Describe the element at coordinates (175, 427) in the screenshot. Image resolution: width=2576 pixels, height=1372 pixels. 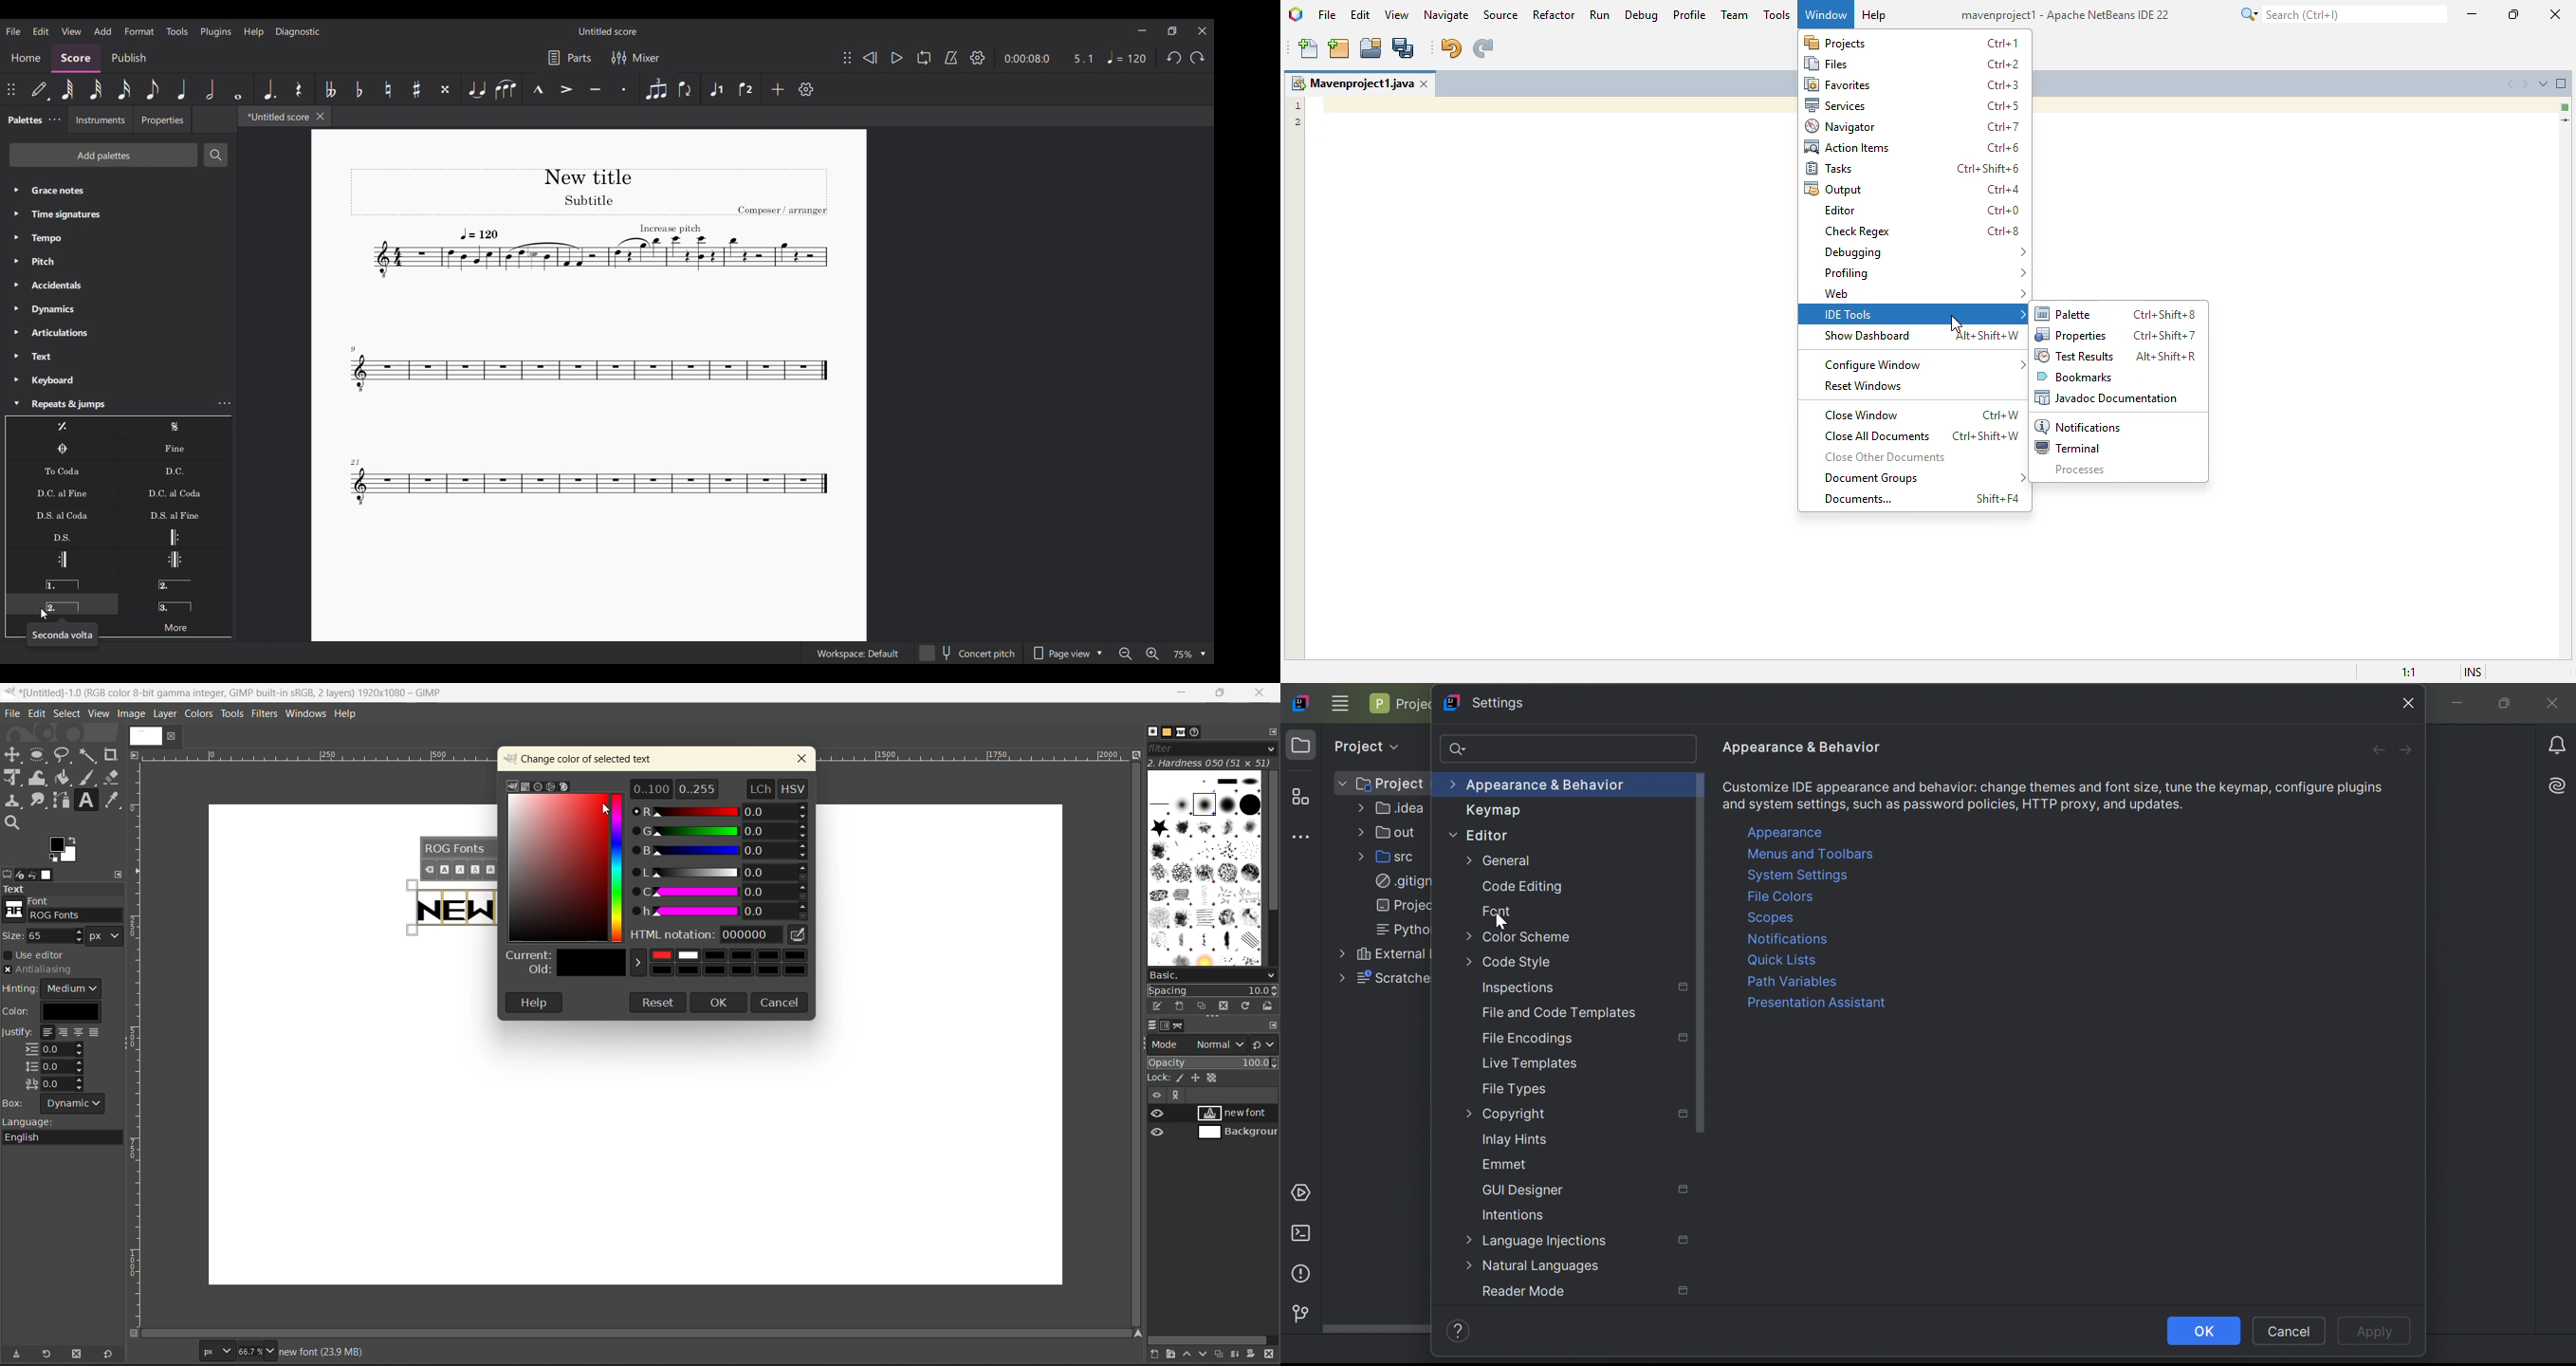
I see `Segno` at that location.